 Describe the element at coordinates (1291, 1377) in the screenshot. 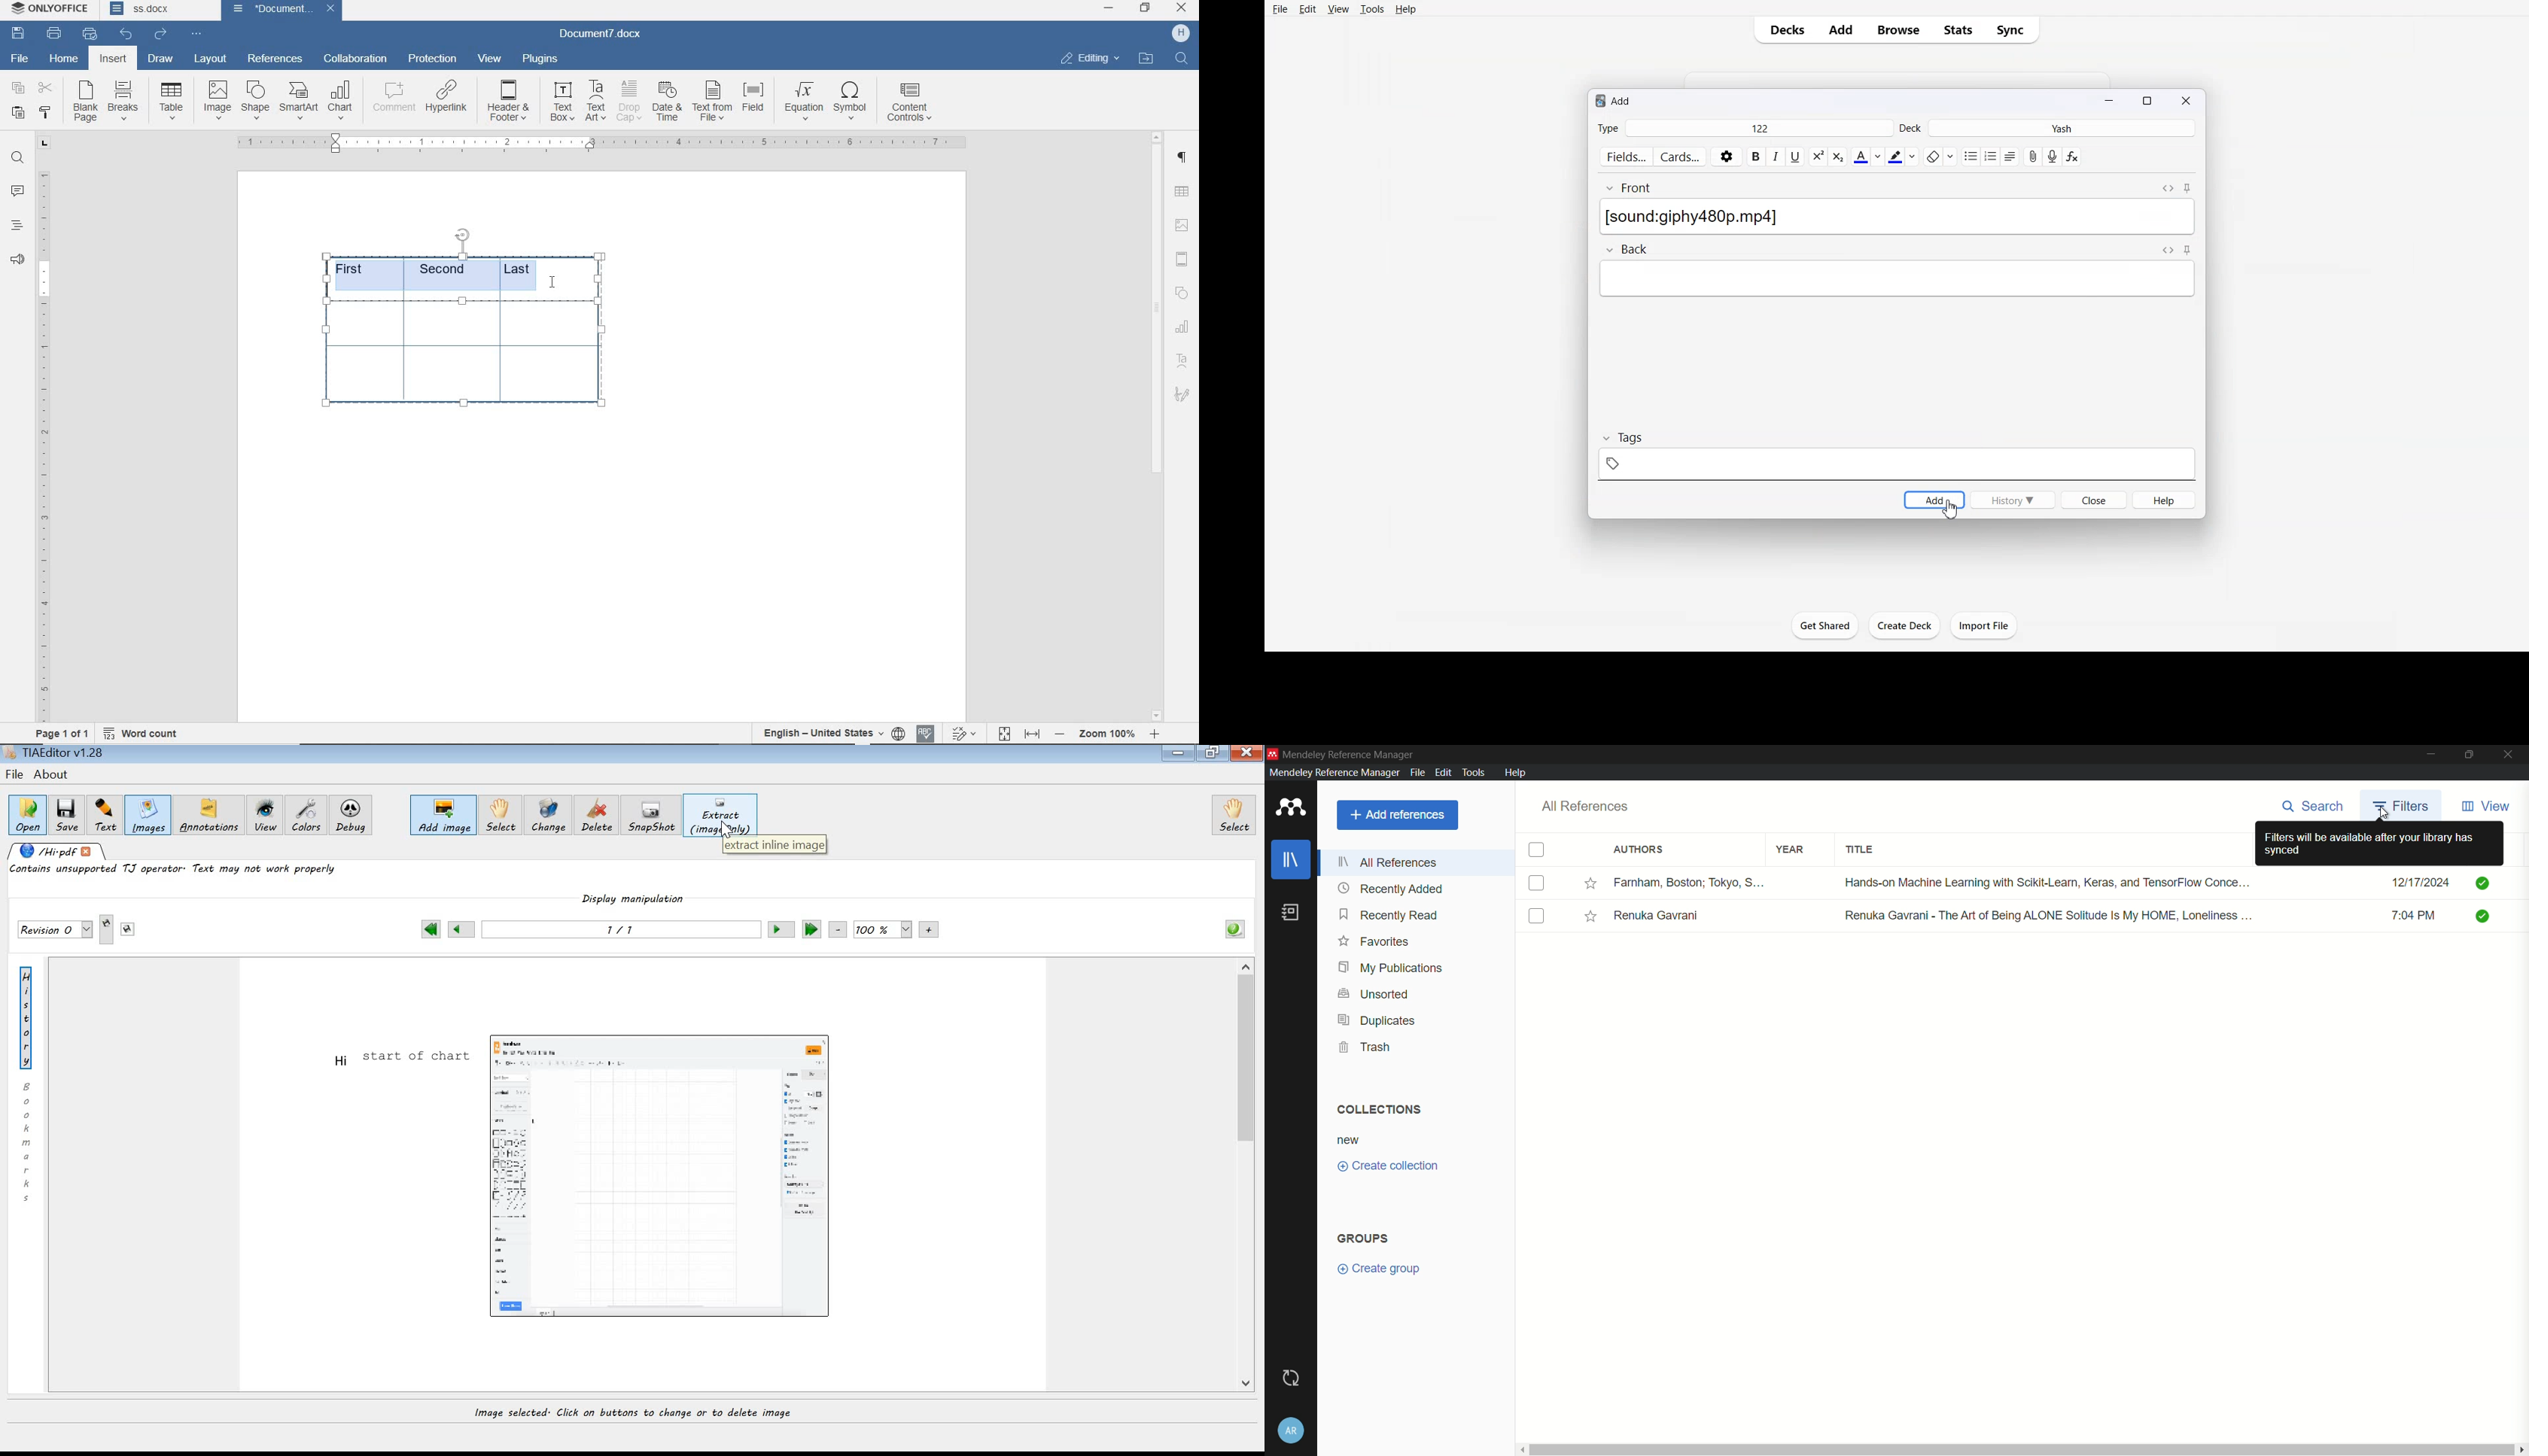

I see `sync` at that location.